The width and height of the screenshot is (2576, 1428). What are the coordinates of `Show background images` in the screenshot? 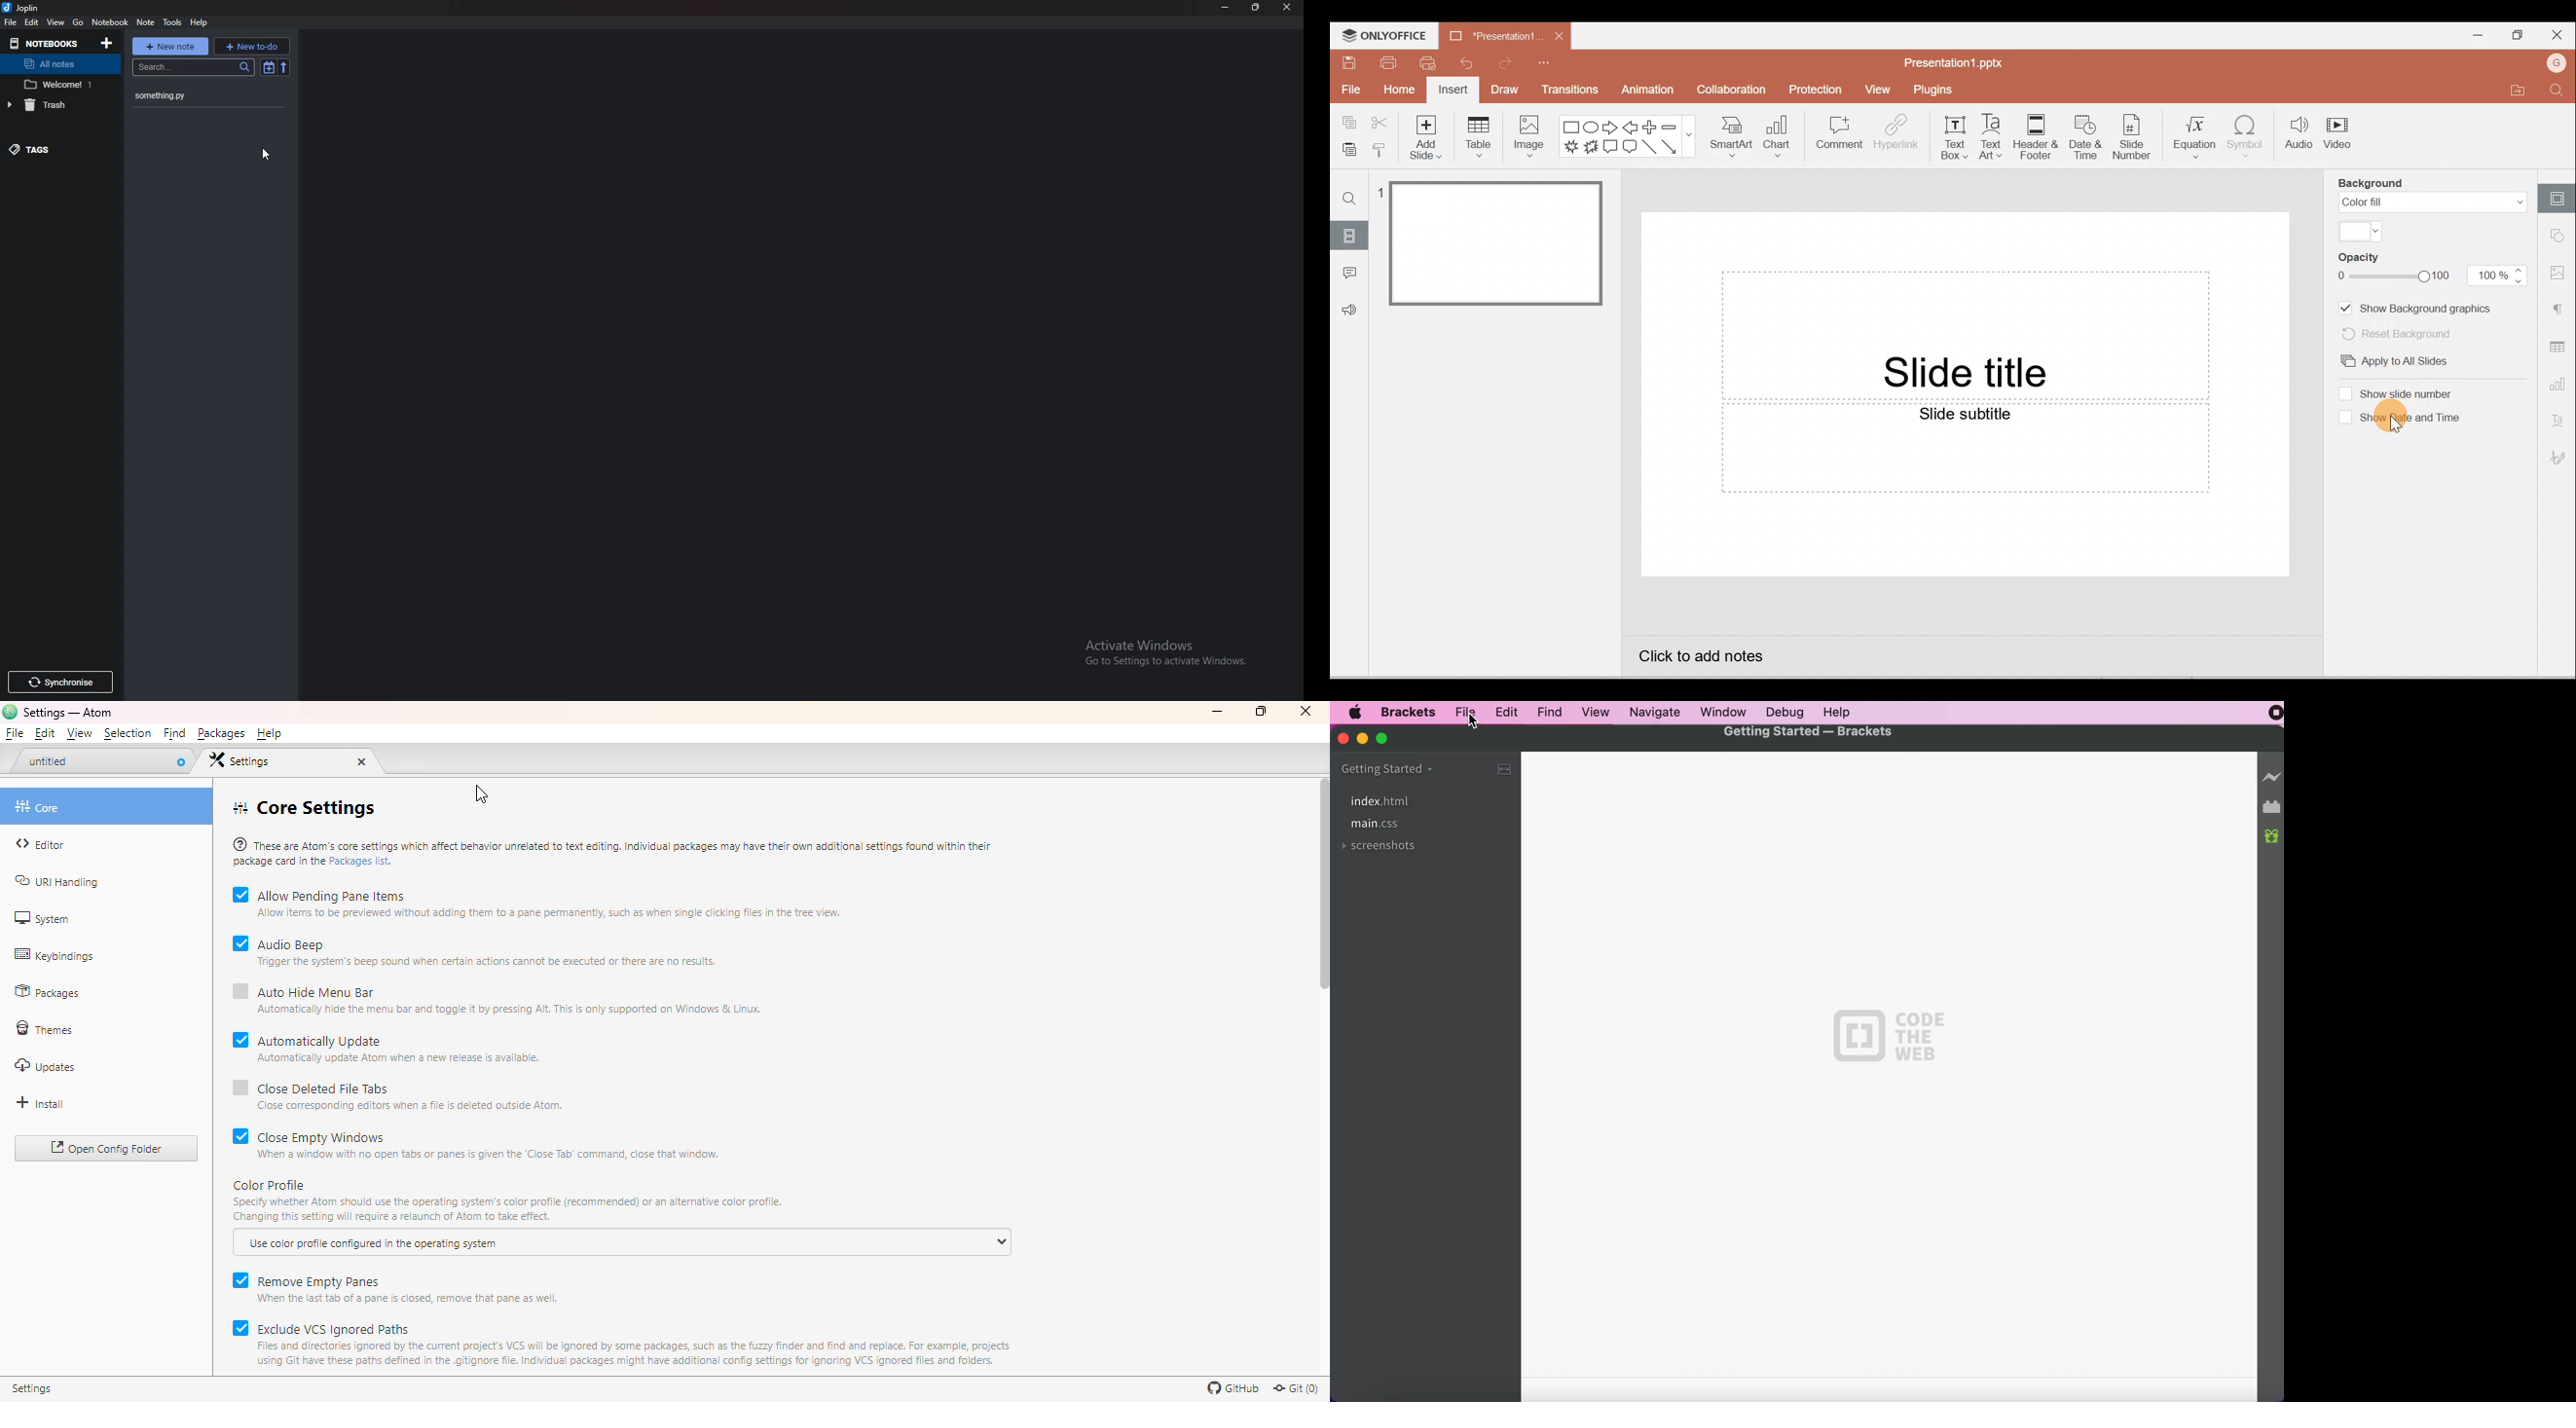 It's located at (2419, 307).